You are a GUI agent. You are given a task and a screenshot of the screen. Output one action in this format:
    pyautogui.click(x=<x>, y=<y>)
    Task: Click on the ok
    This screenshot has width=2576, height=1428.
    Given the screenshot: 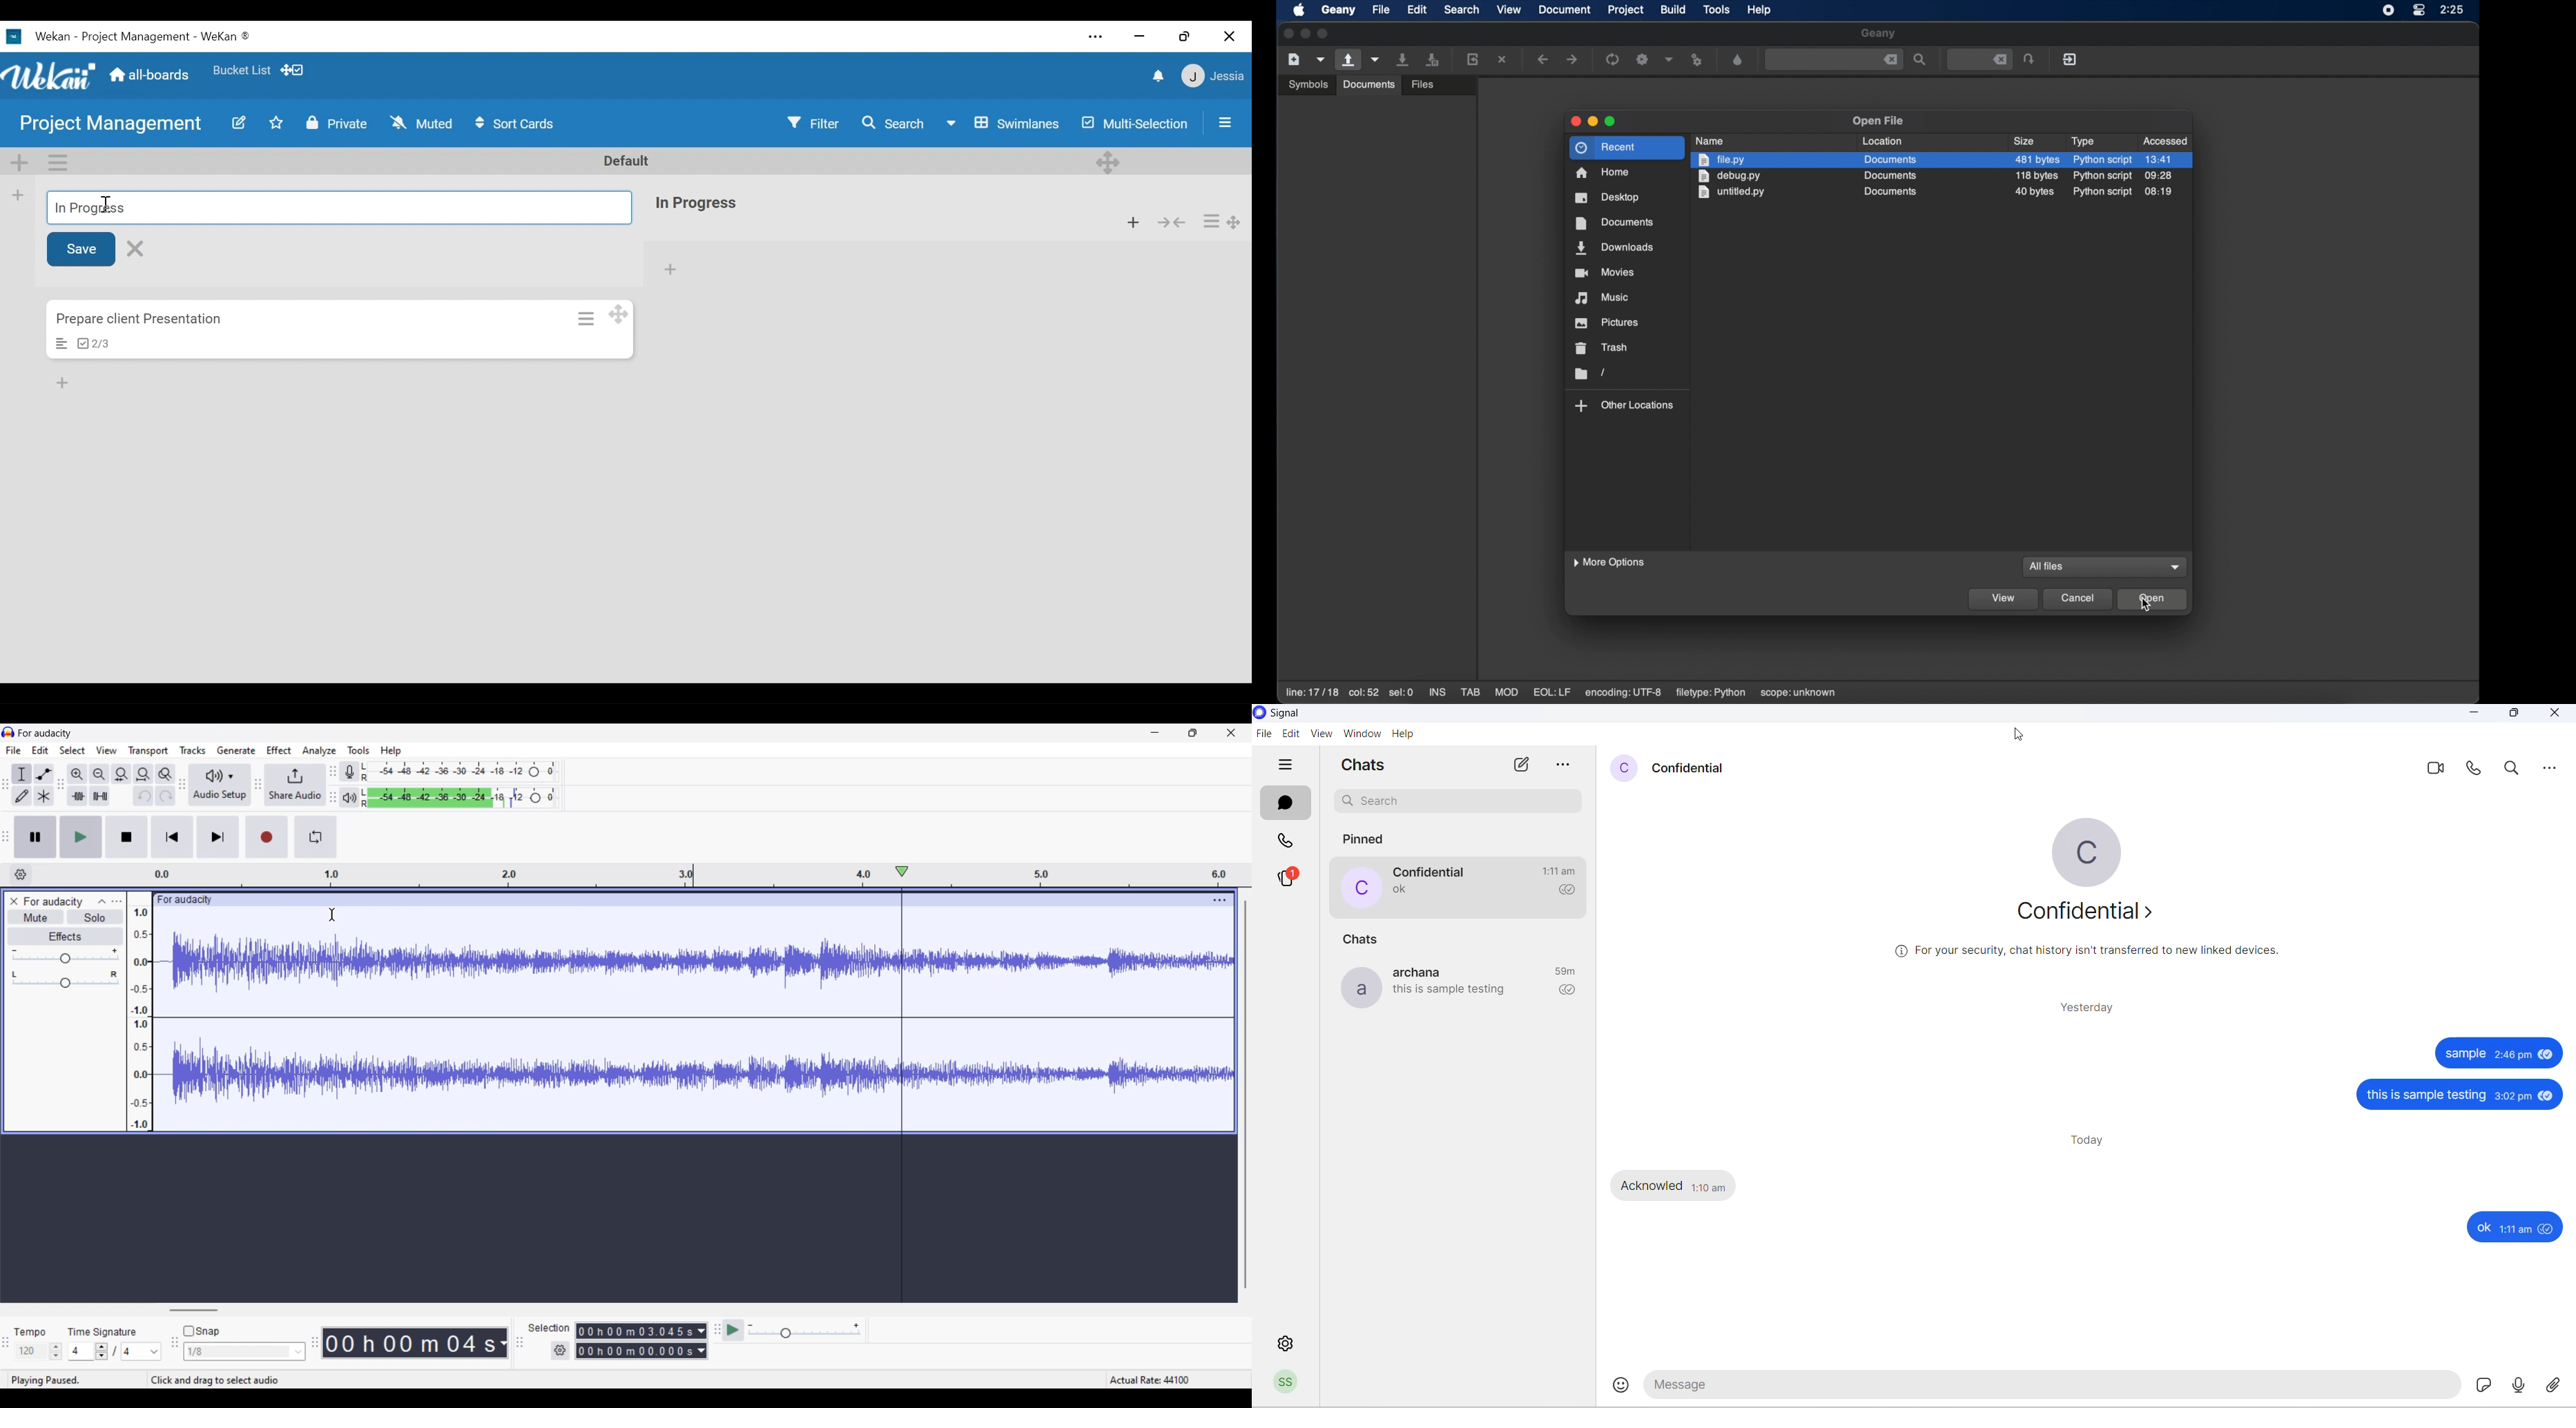 What is the action you would take?
    pyautogui.click(x=2483, y=1227)
    